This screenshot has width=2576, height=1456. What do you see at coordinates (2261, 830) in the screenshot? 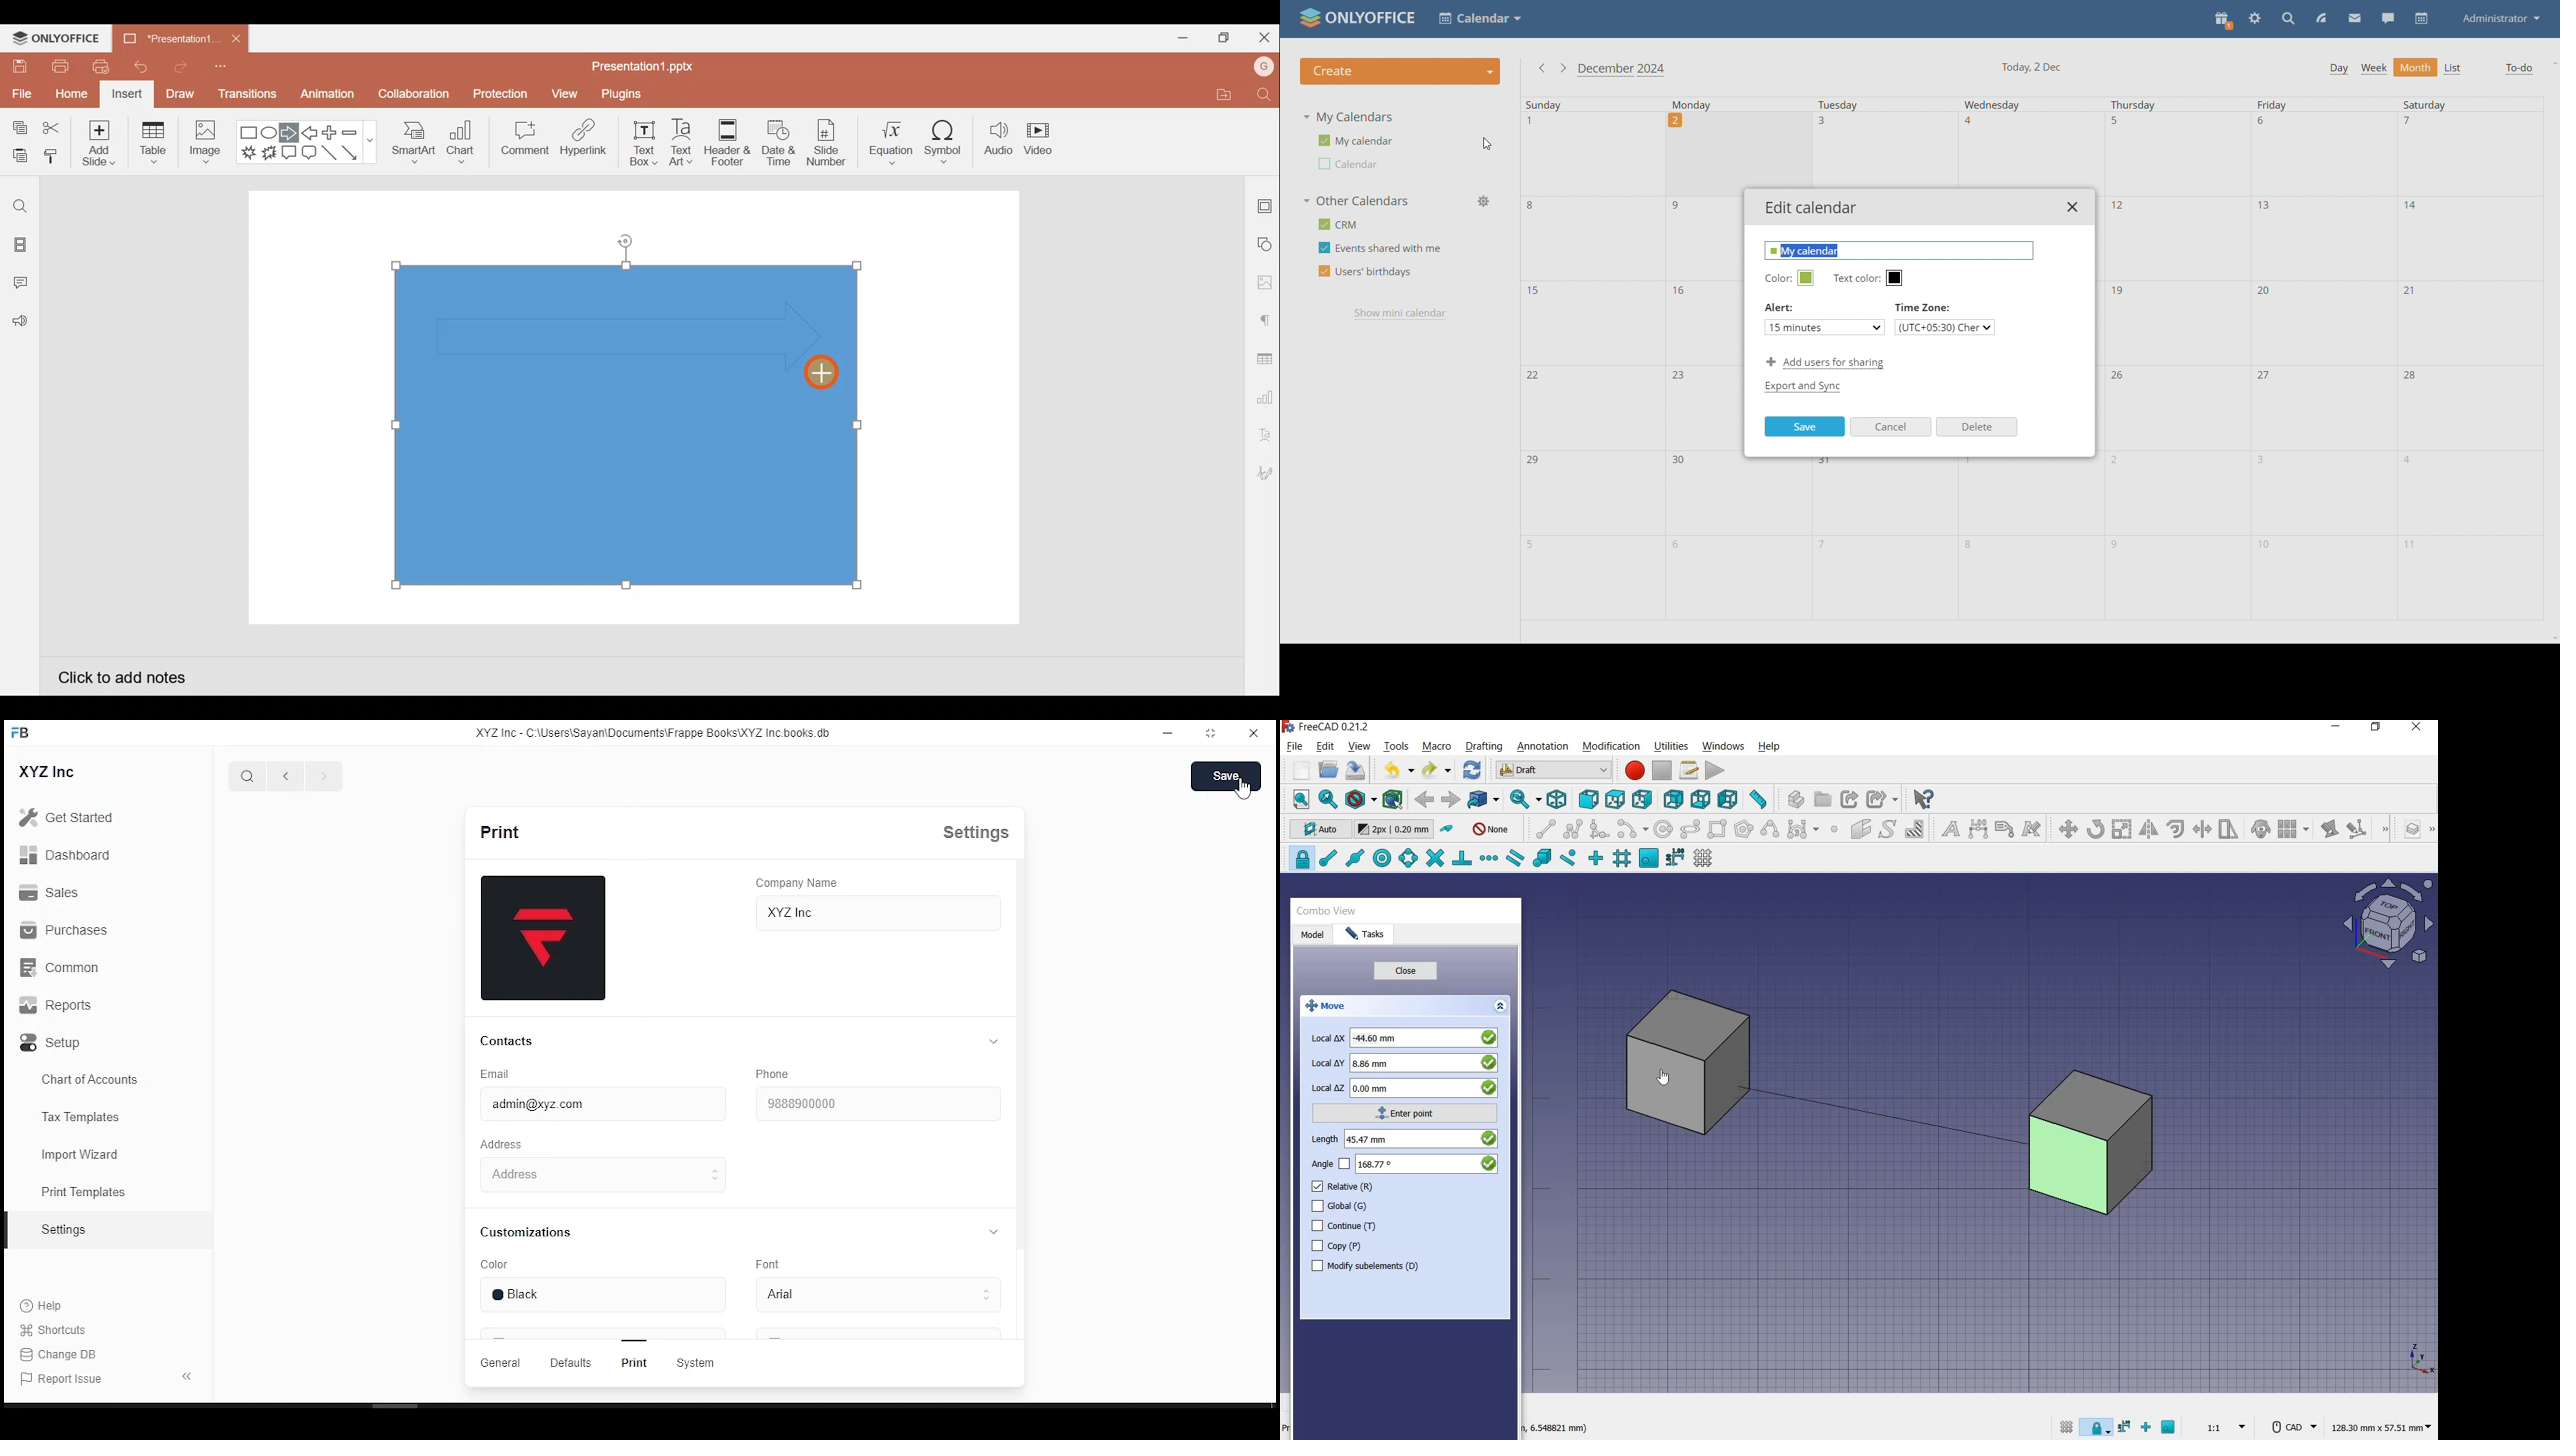
I see `clone` at bounding box center [2261, 830].